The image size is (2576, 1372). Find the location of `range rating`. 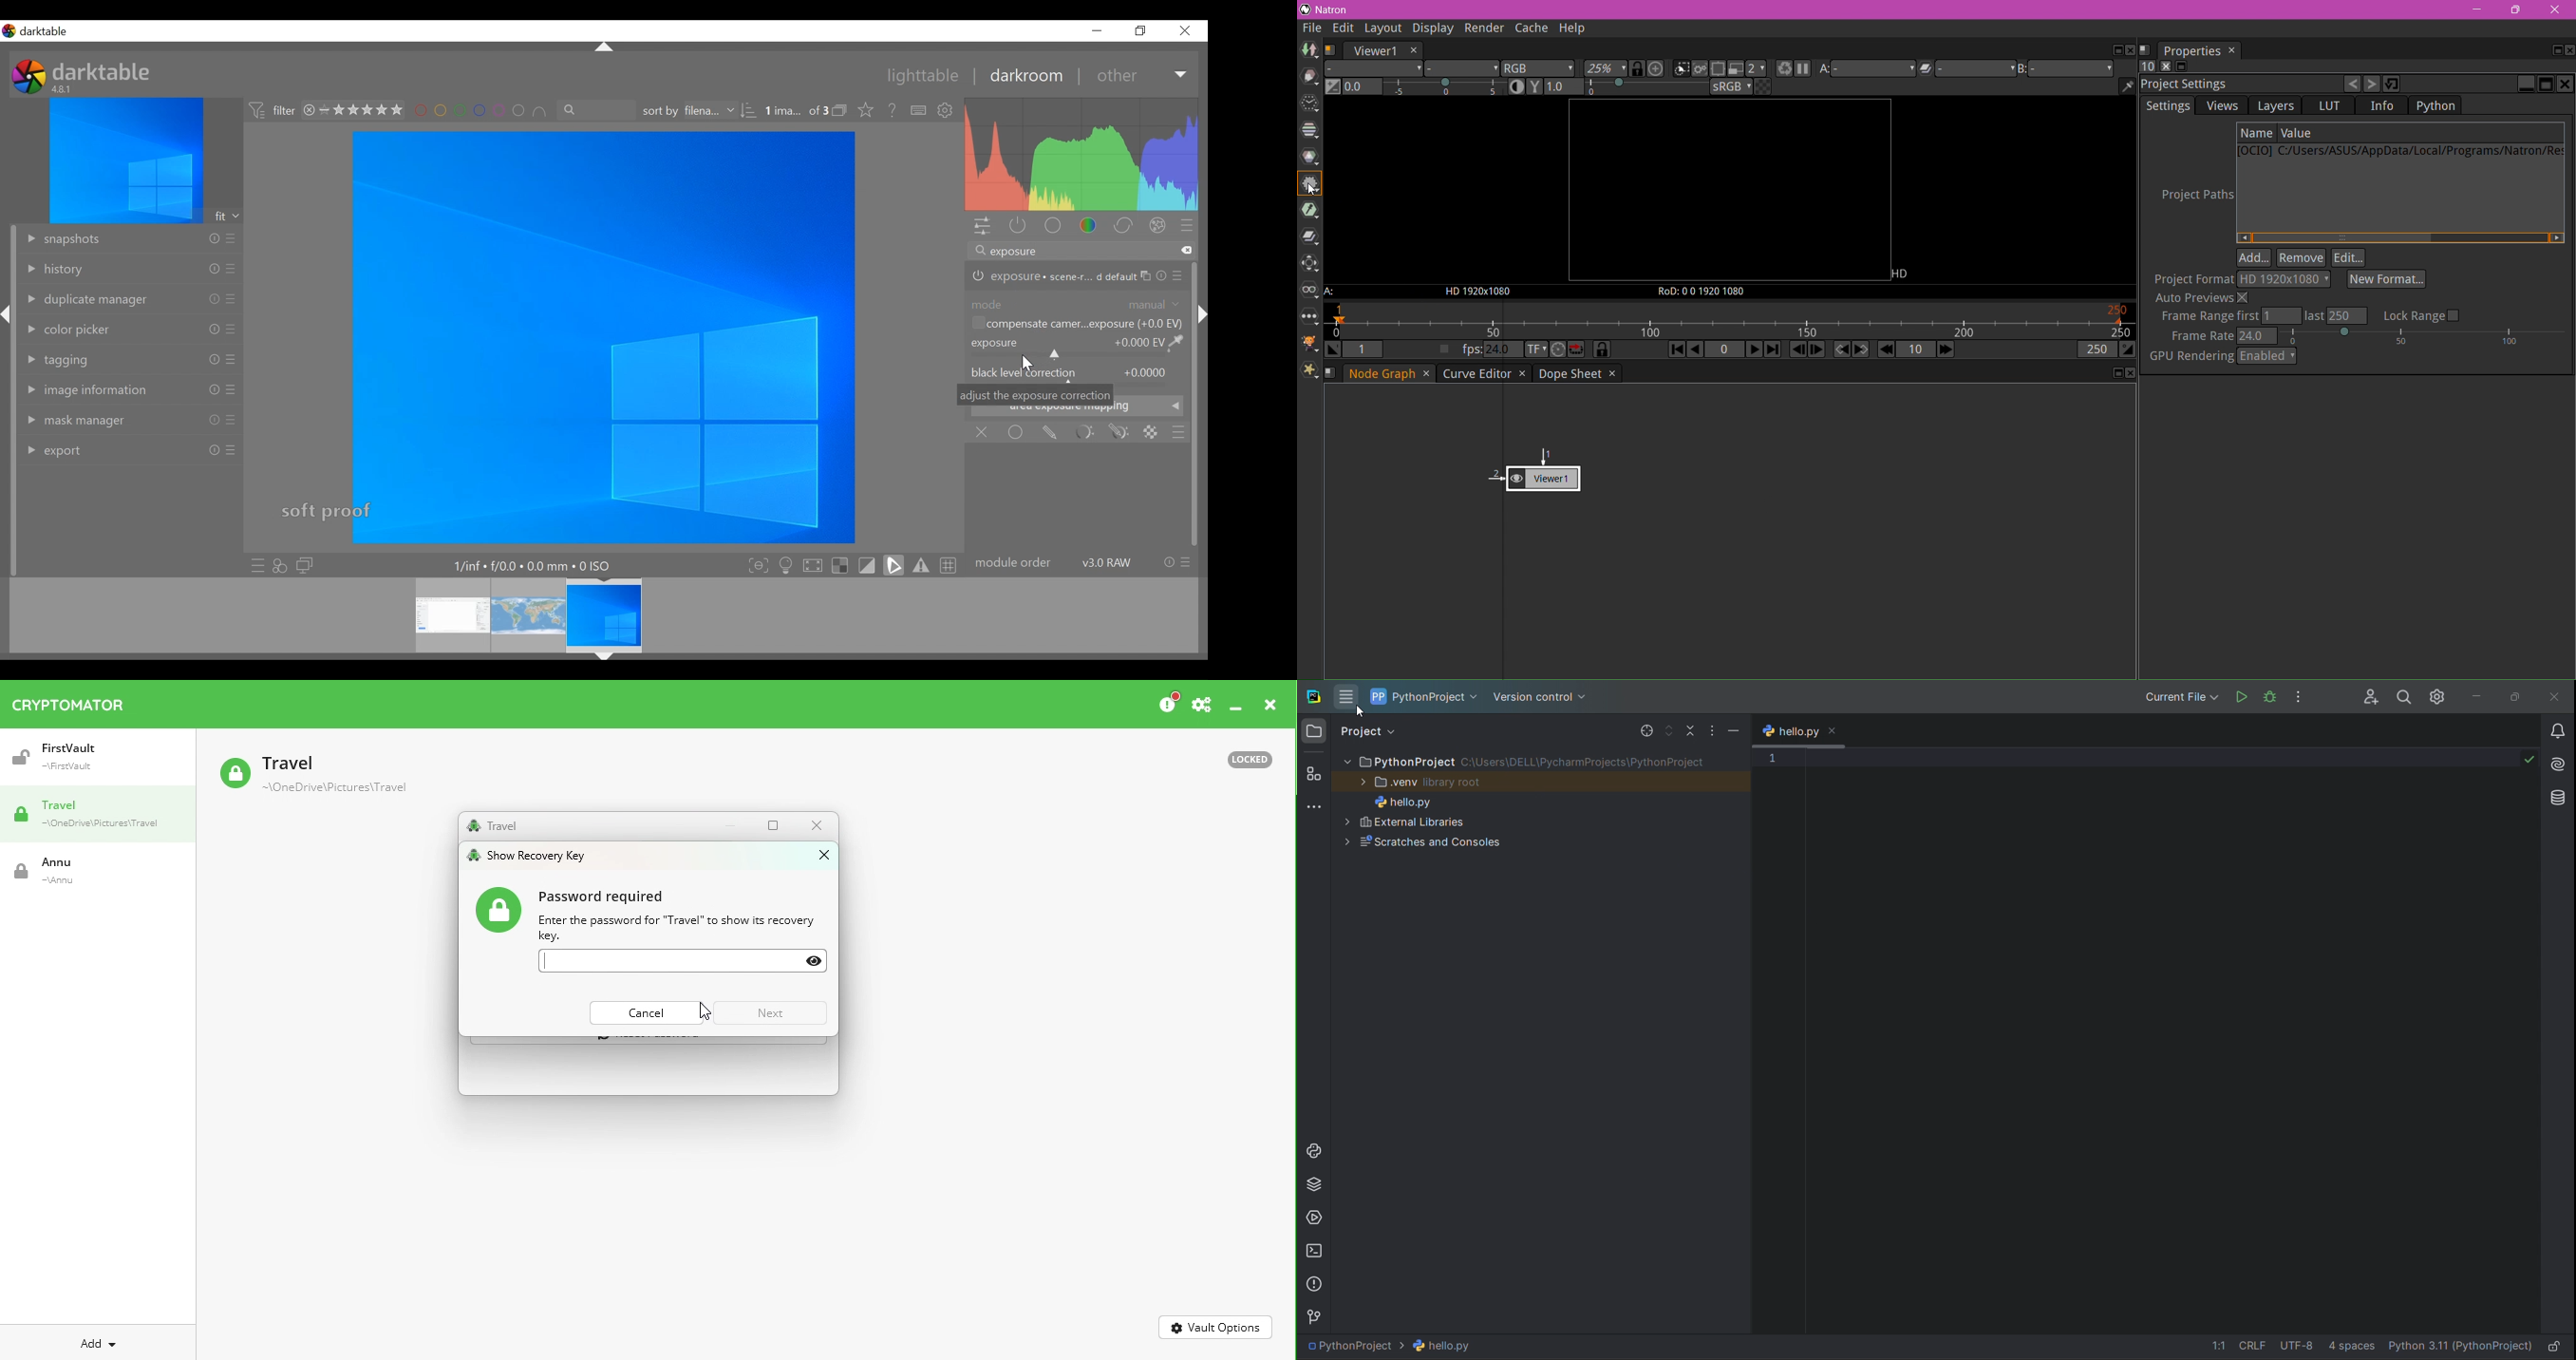

range rating is located at coordinates (362, 111).